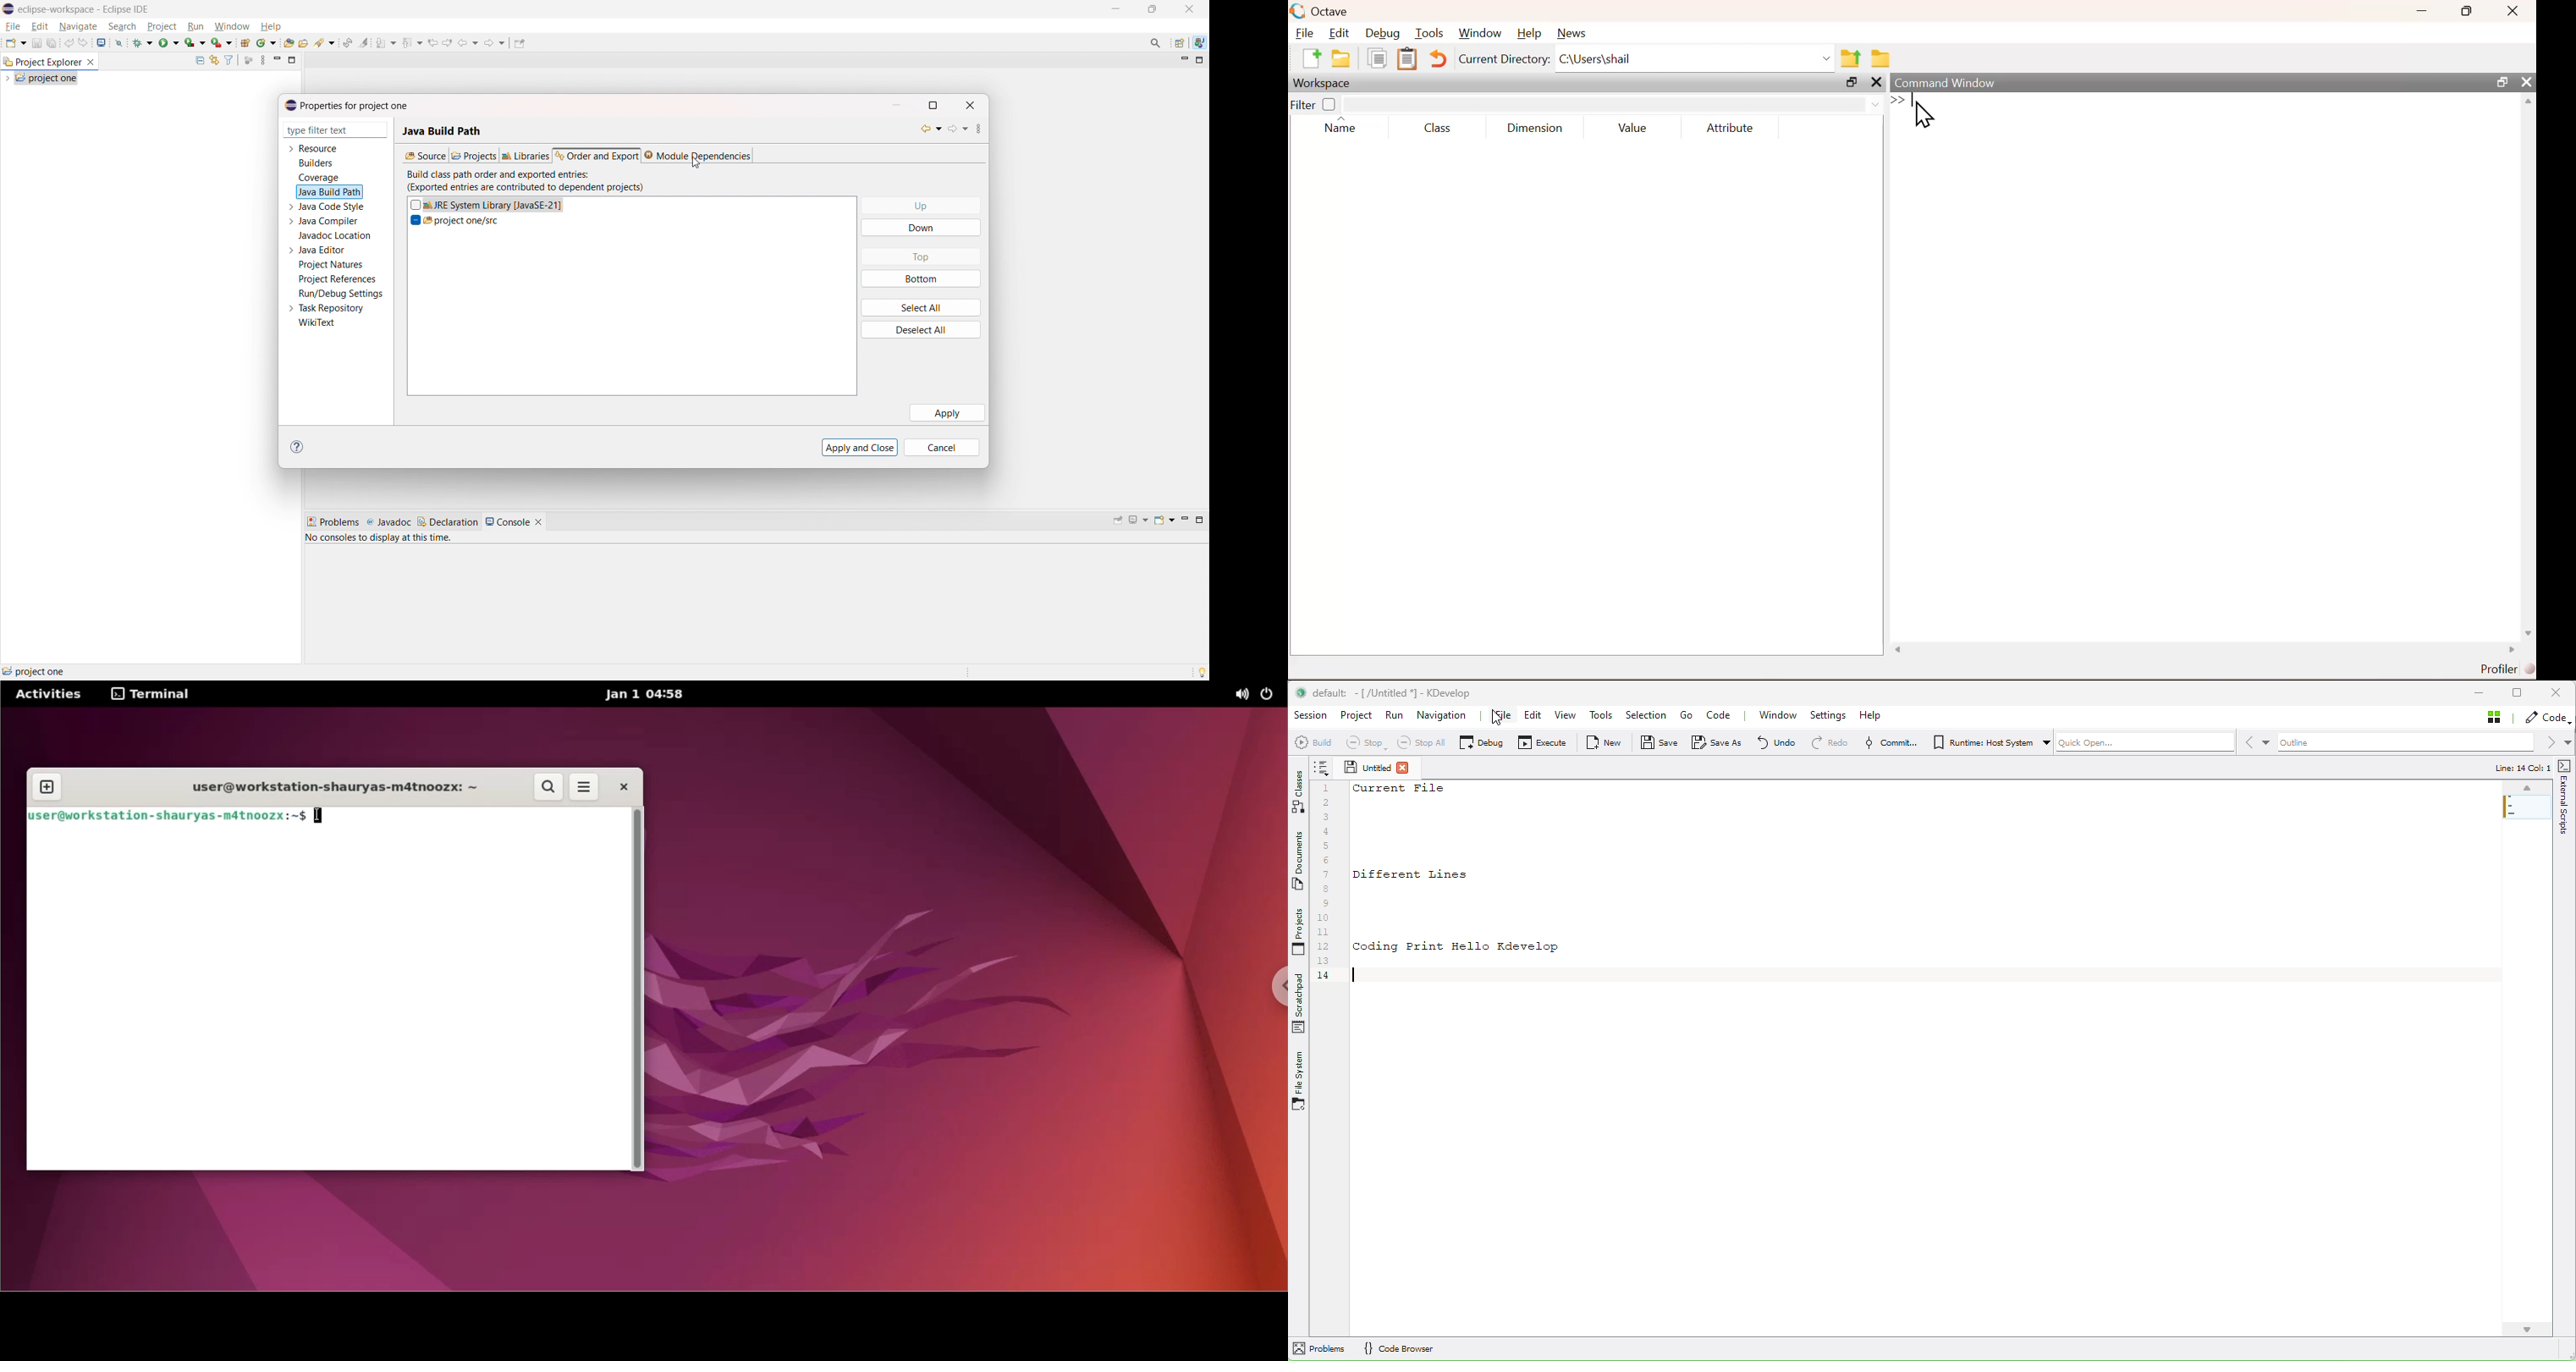 This screenshot has height=1372, width=2576. I want to click on resource, so click(319, 148).